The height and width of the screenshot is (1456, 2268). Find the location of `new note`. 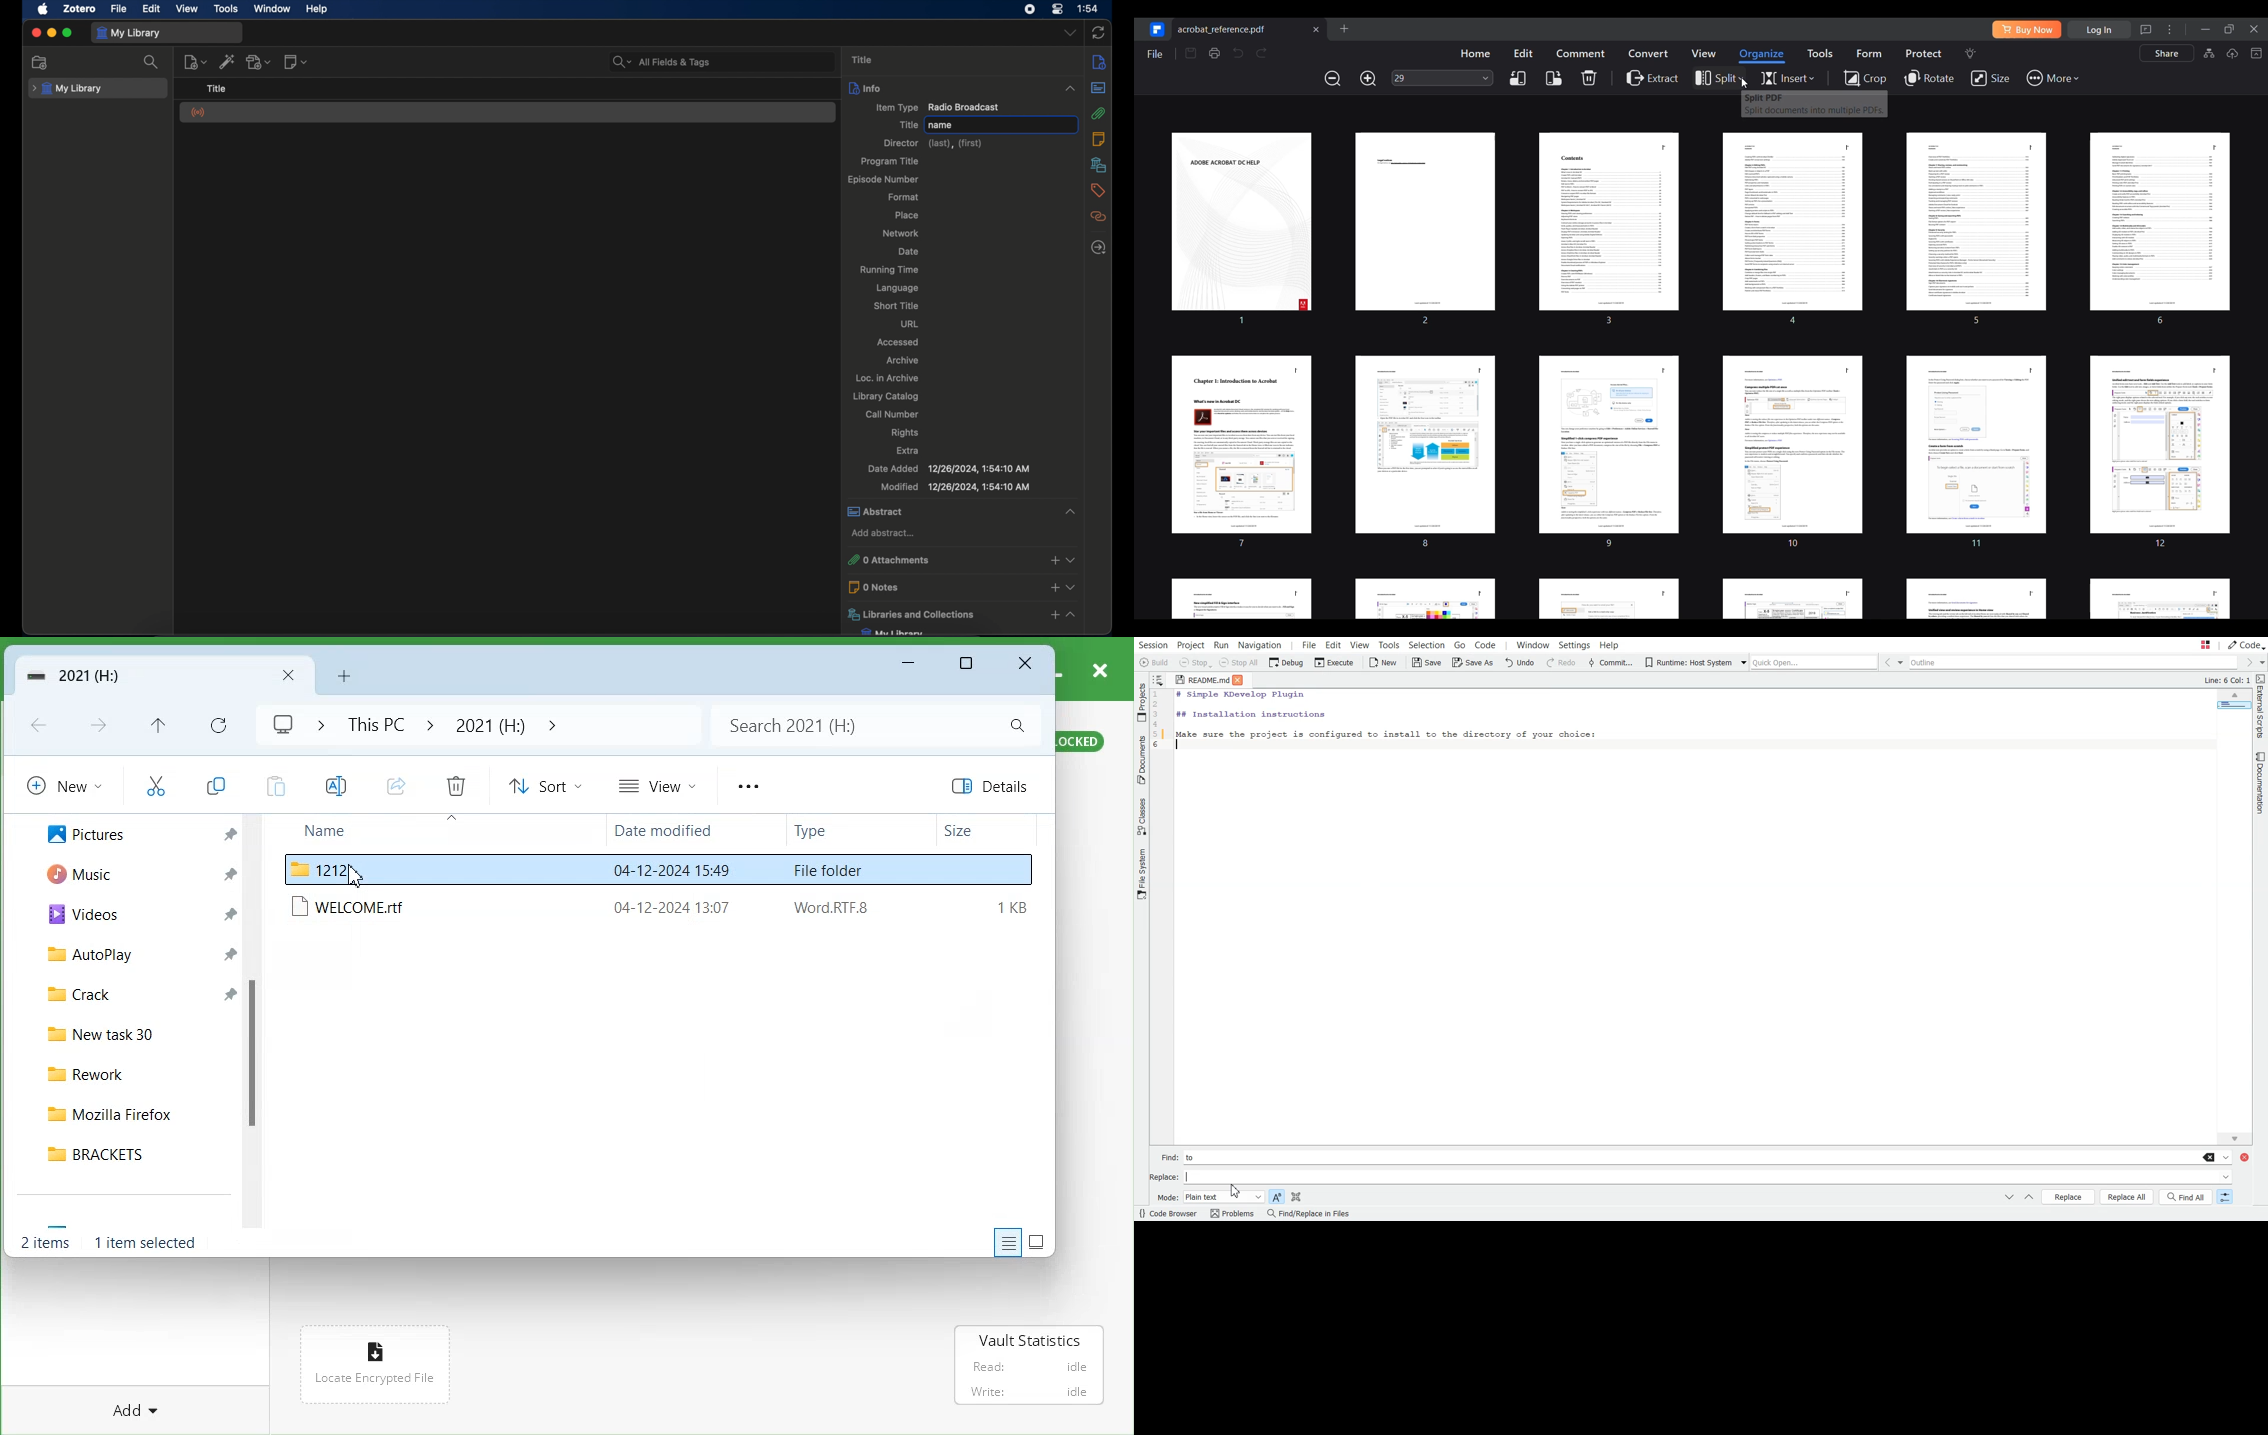

new note is located at coordinates (296, 61).